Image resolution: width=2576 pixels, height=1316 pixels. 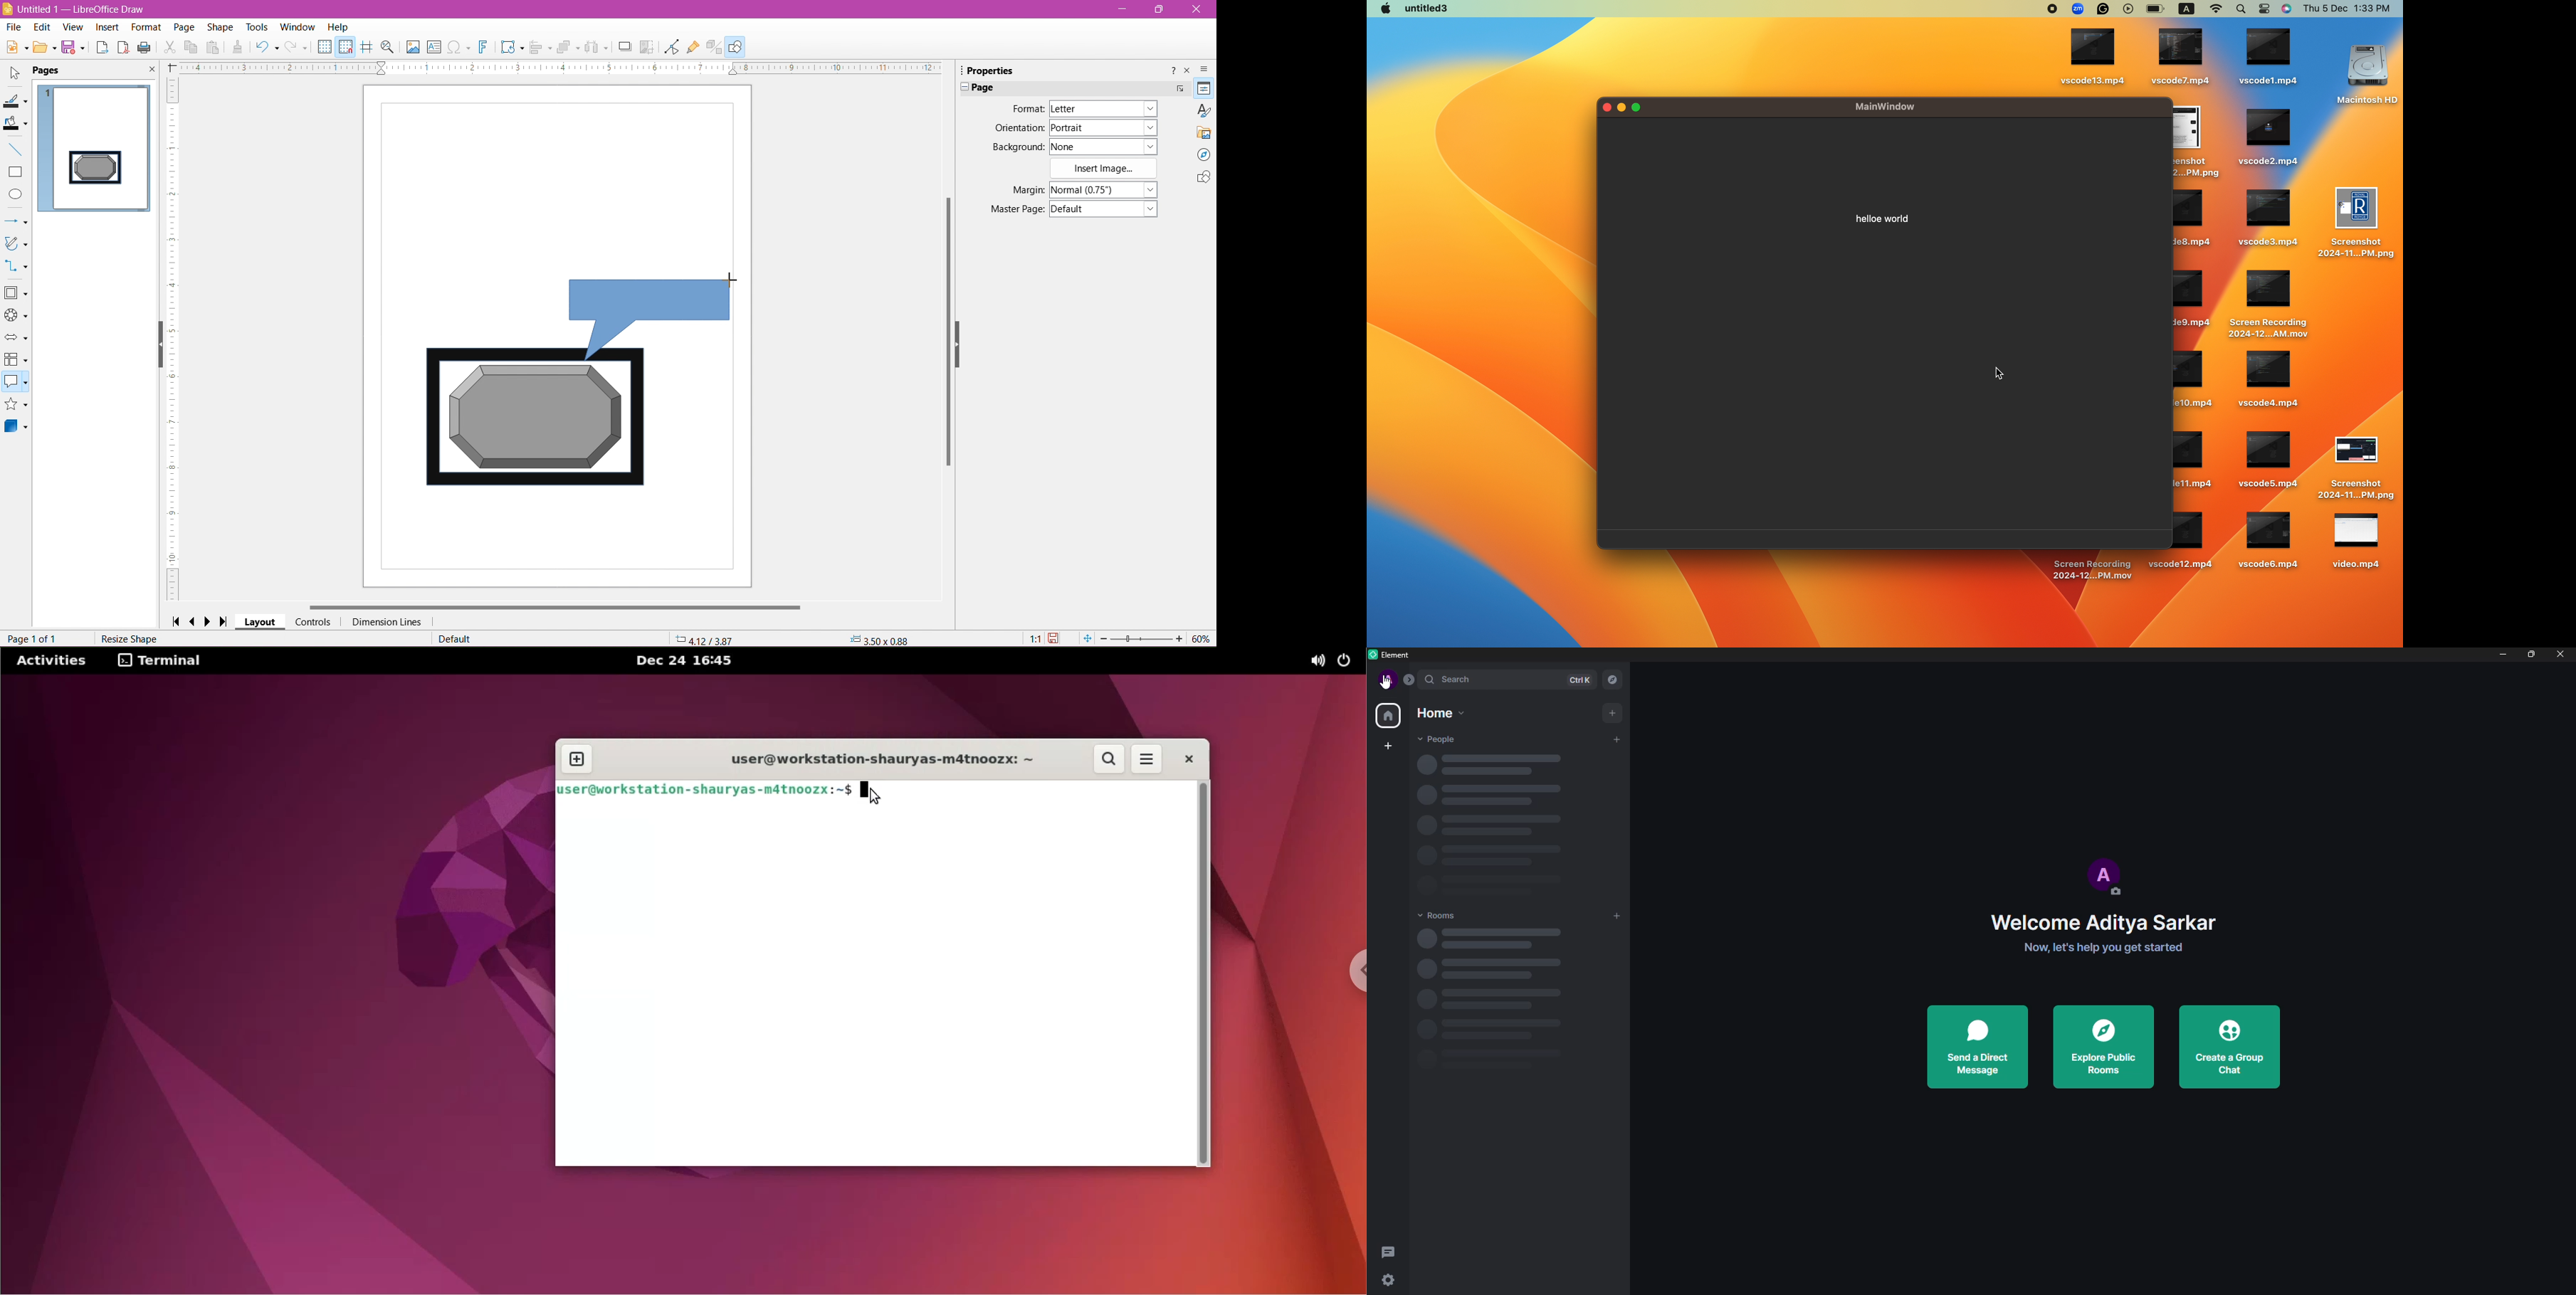 I want to click on Layout, so click(x=260, y=623).